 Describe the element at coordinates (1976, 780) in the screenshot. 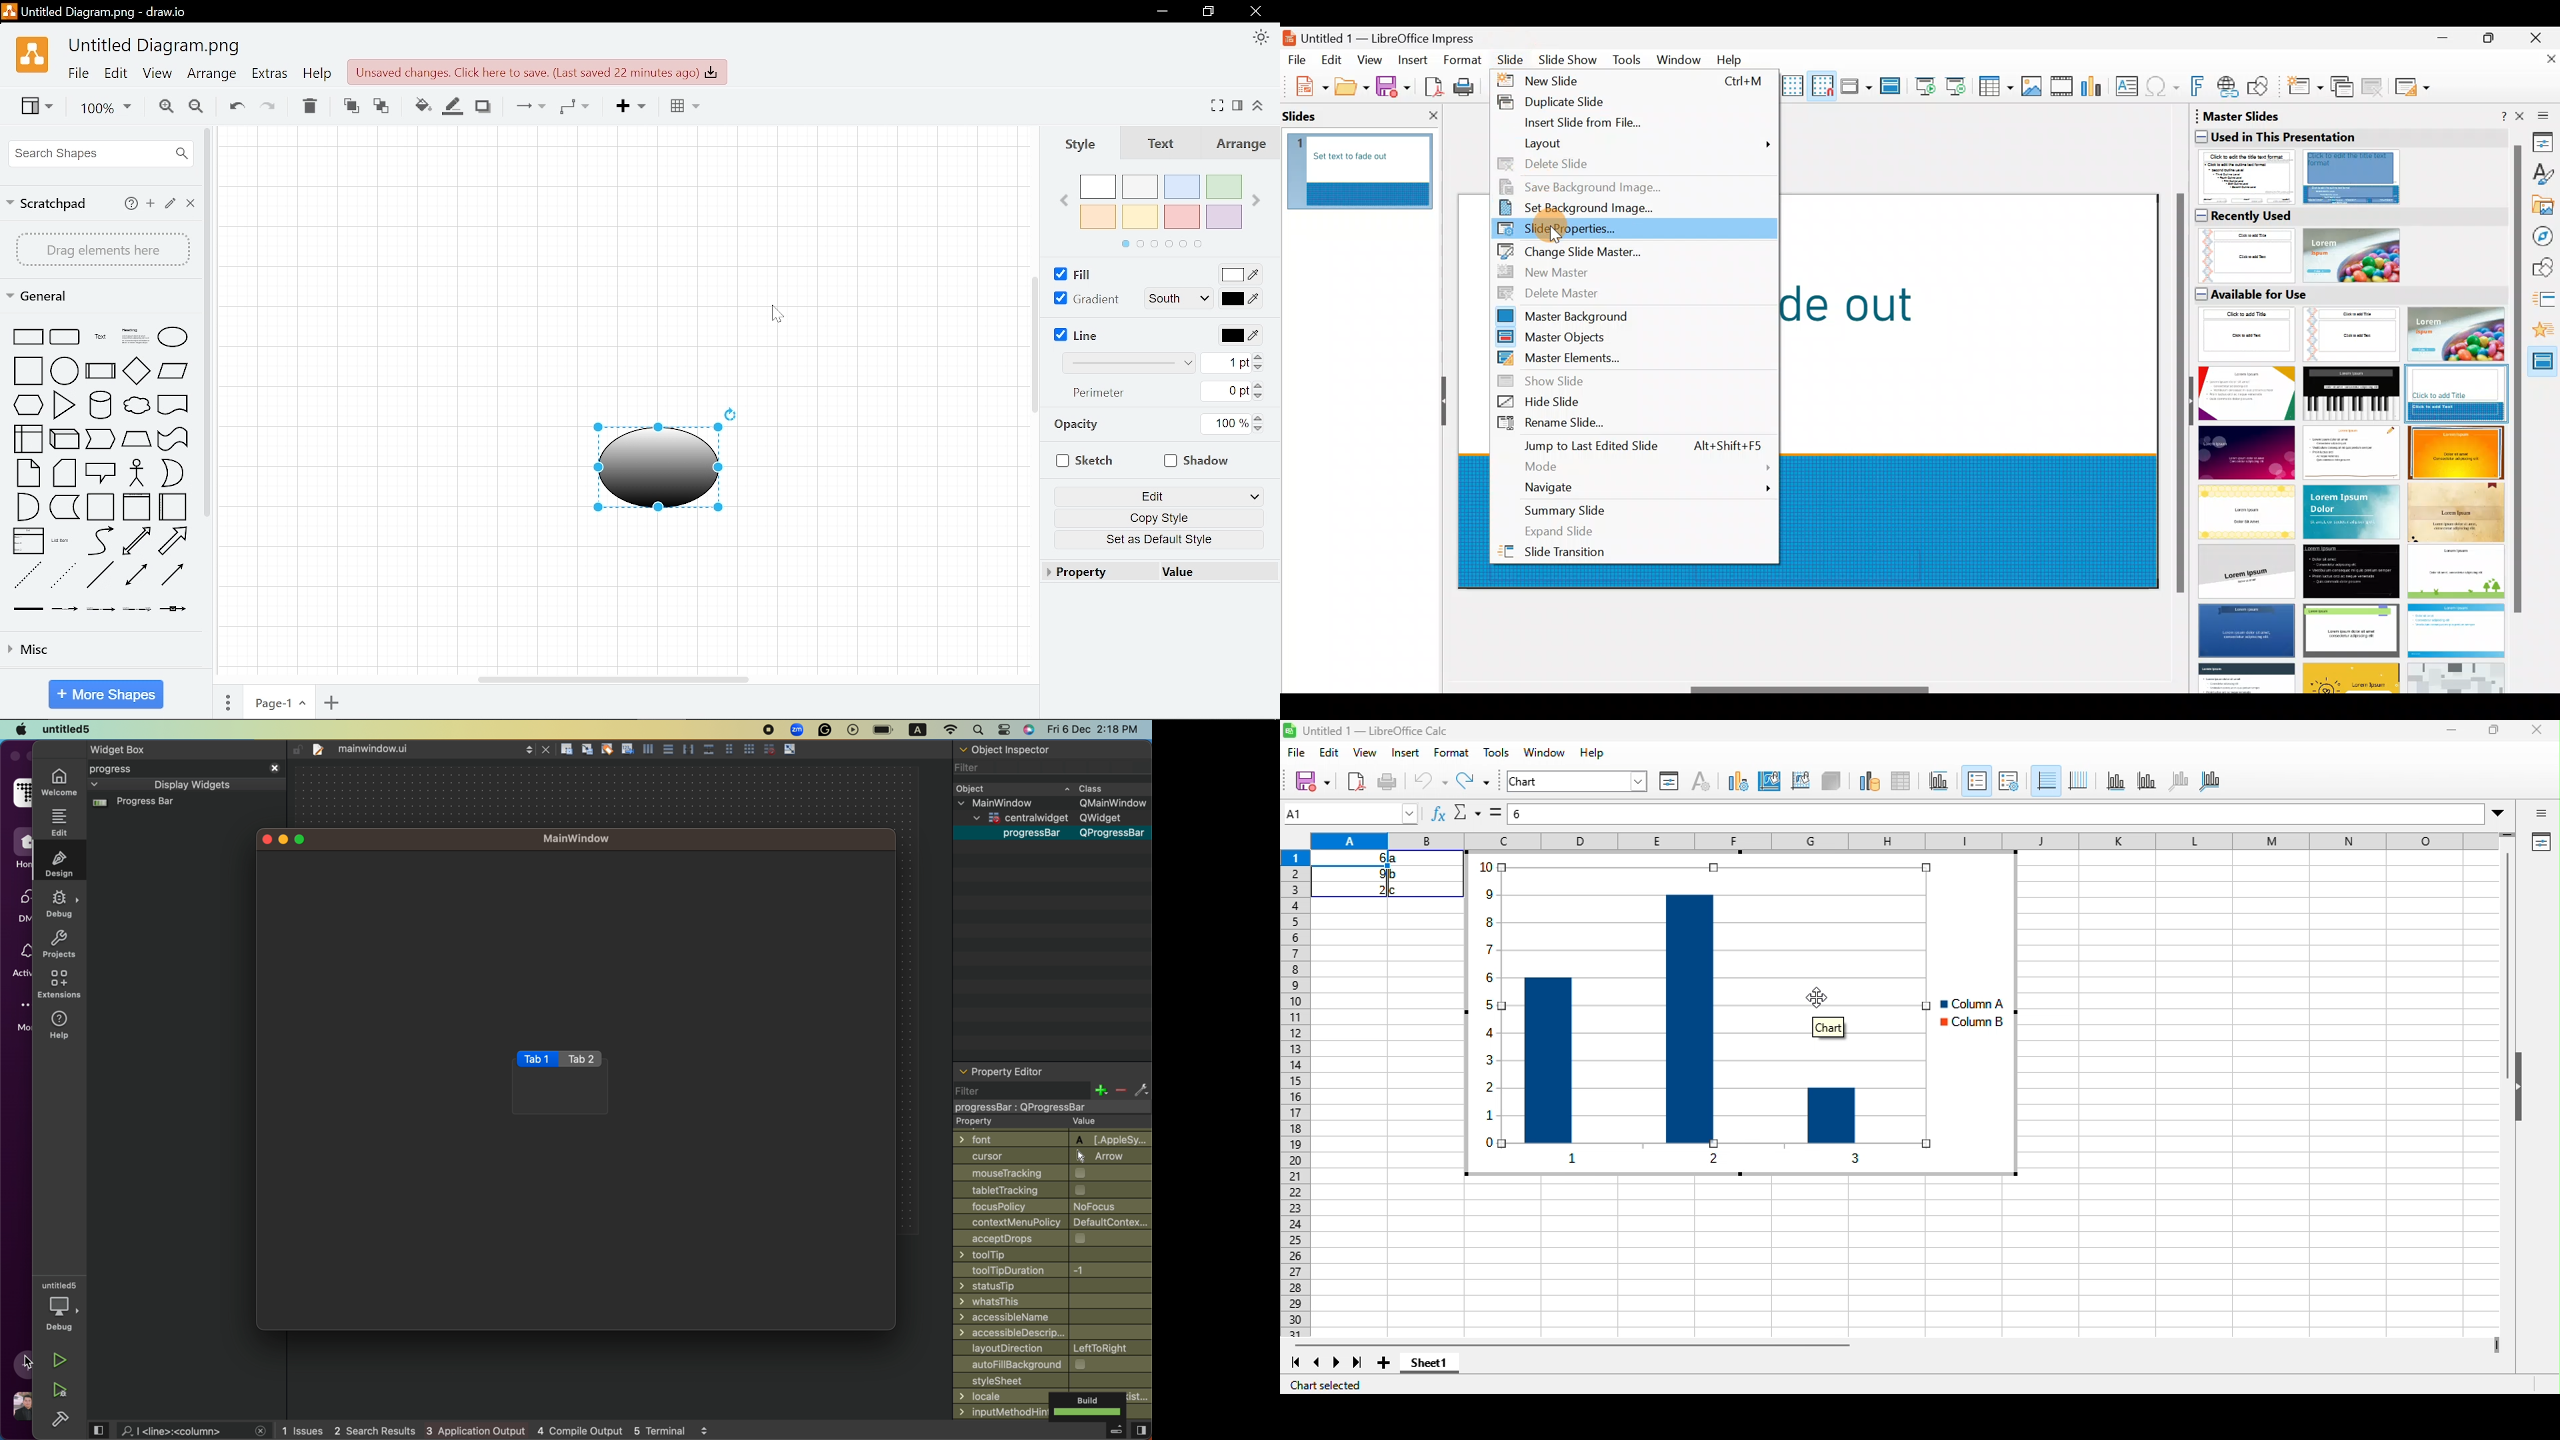

I see `legend` at that location.